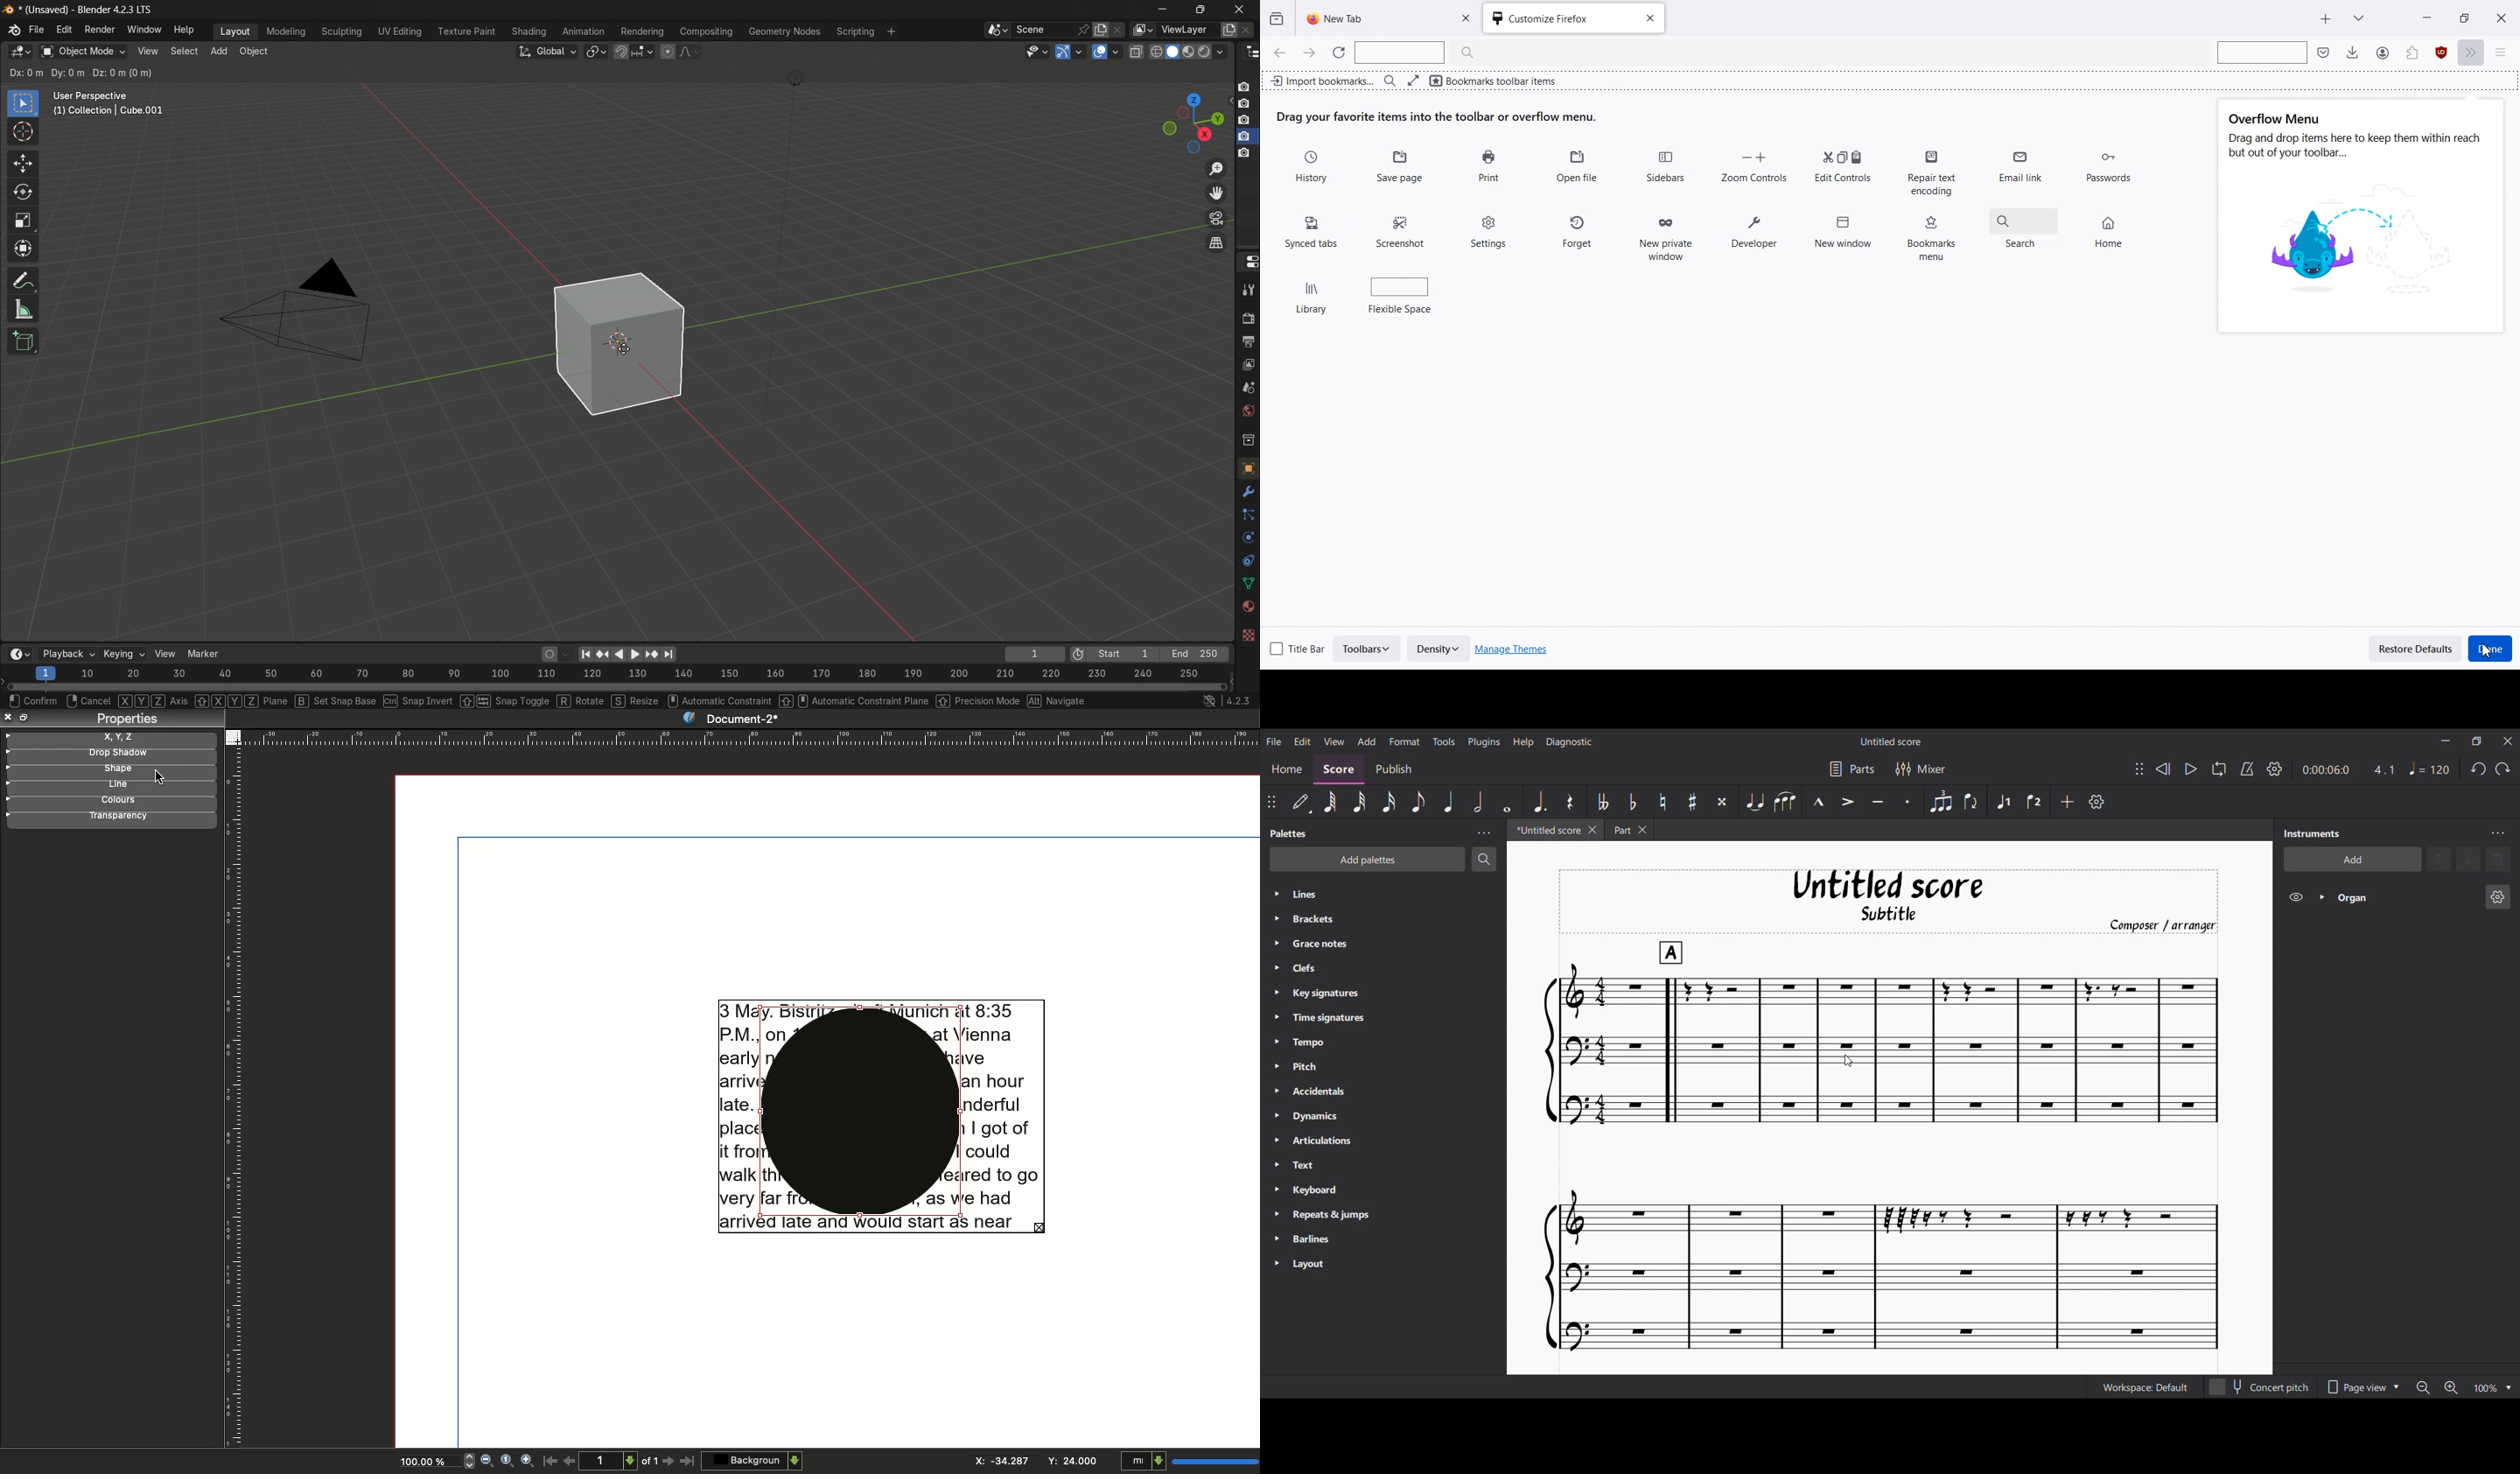 This screenshot has width=2520, height=1484. I want to click on Close interface, so click(2508, 741).